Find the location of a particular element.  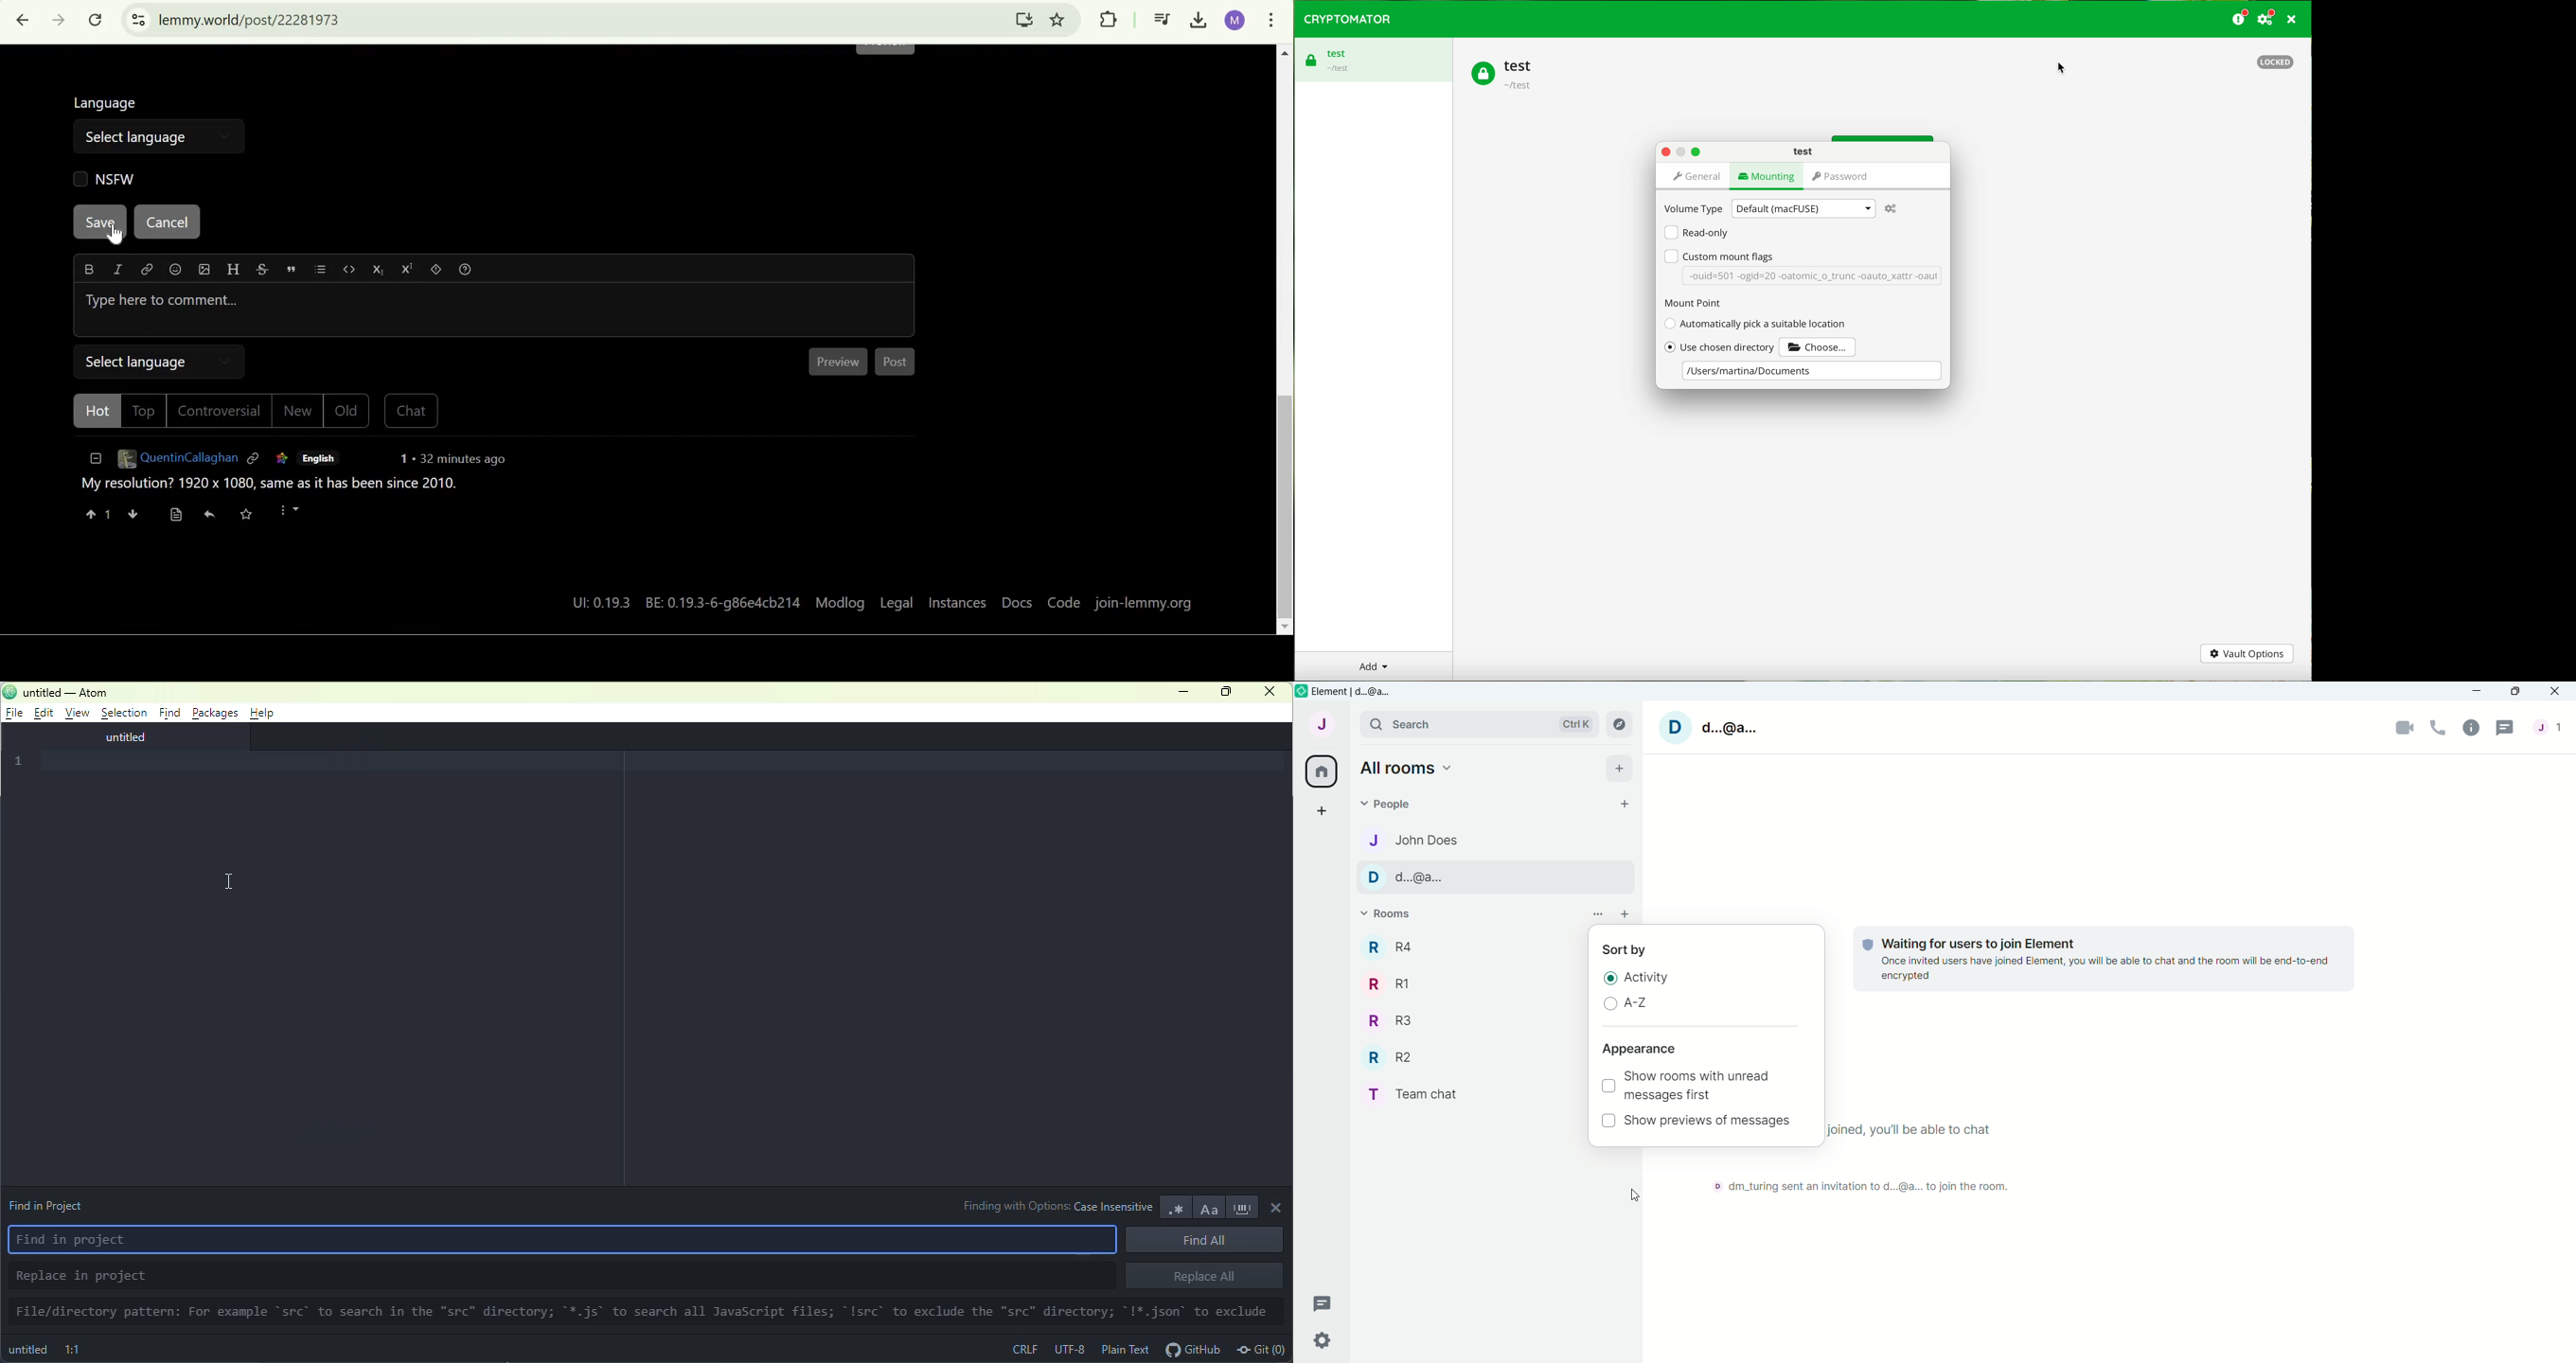

People is located at coordinates (2553, 727).